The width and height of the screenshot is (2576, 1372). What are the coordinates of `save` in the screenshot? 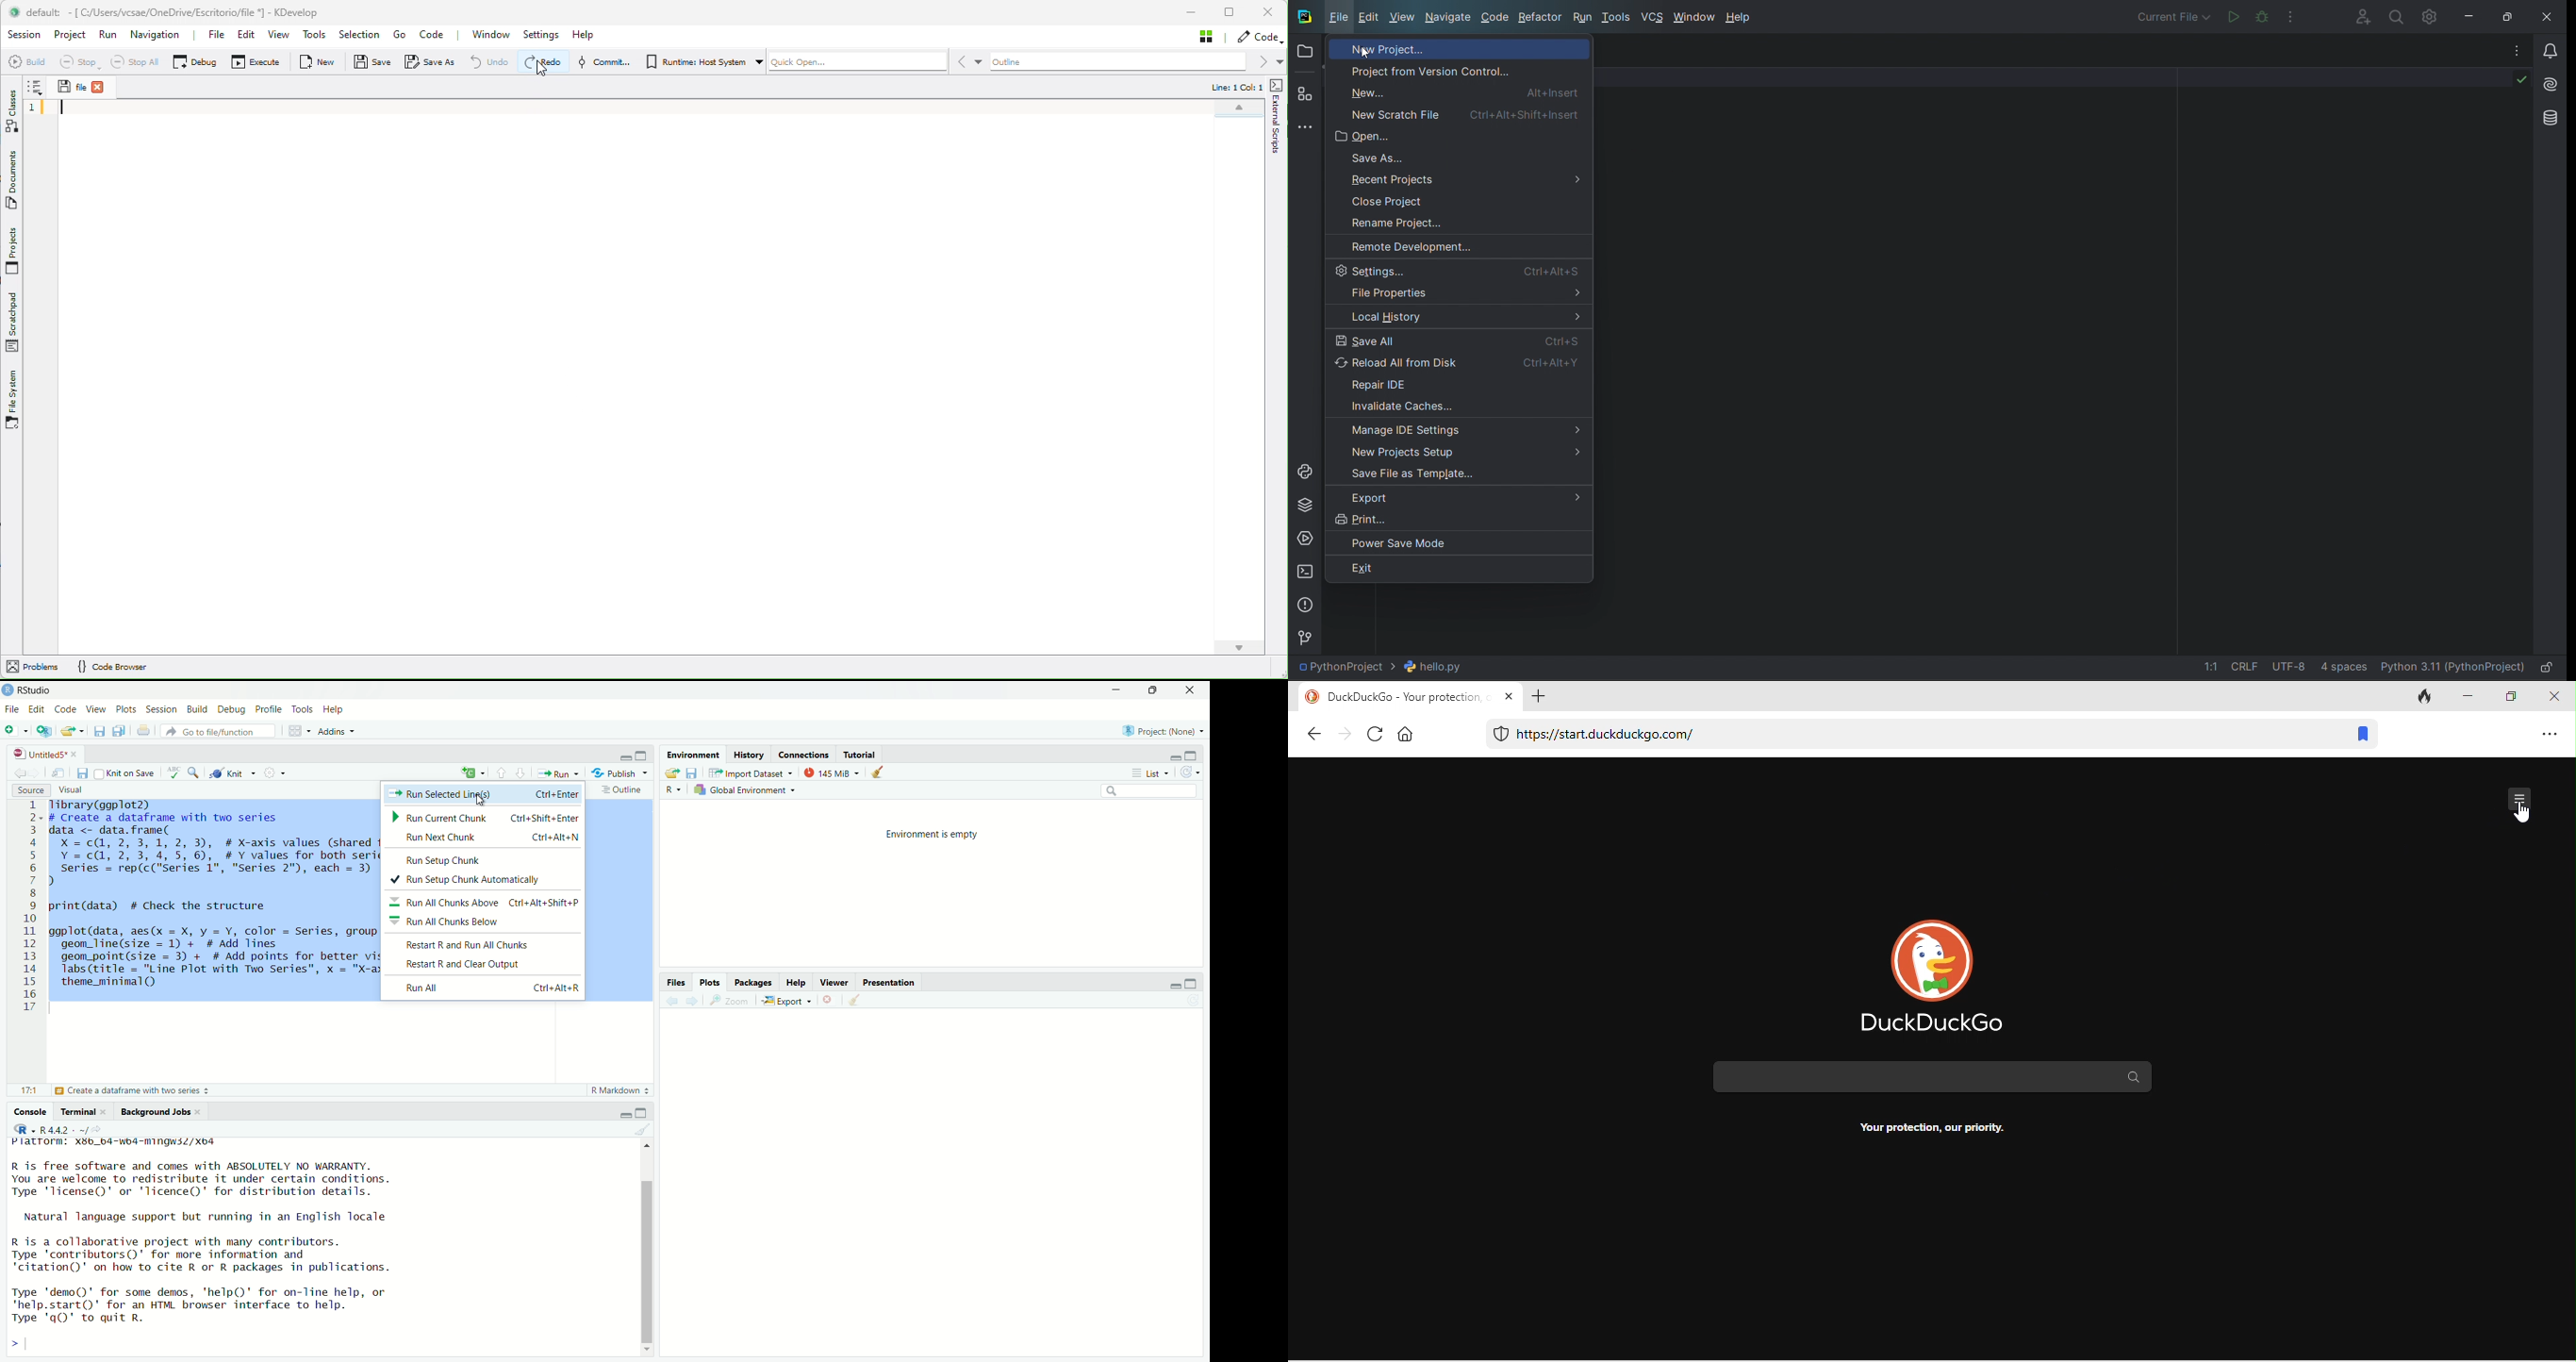 It's located at (1463, 474).